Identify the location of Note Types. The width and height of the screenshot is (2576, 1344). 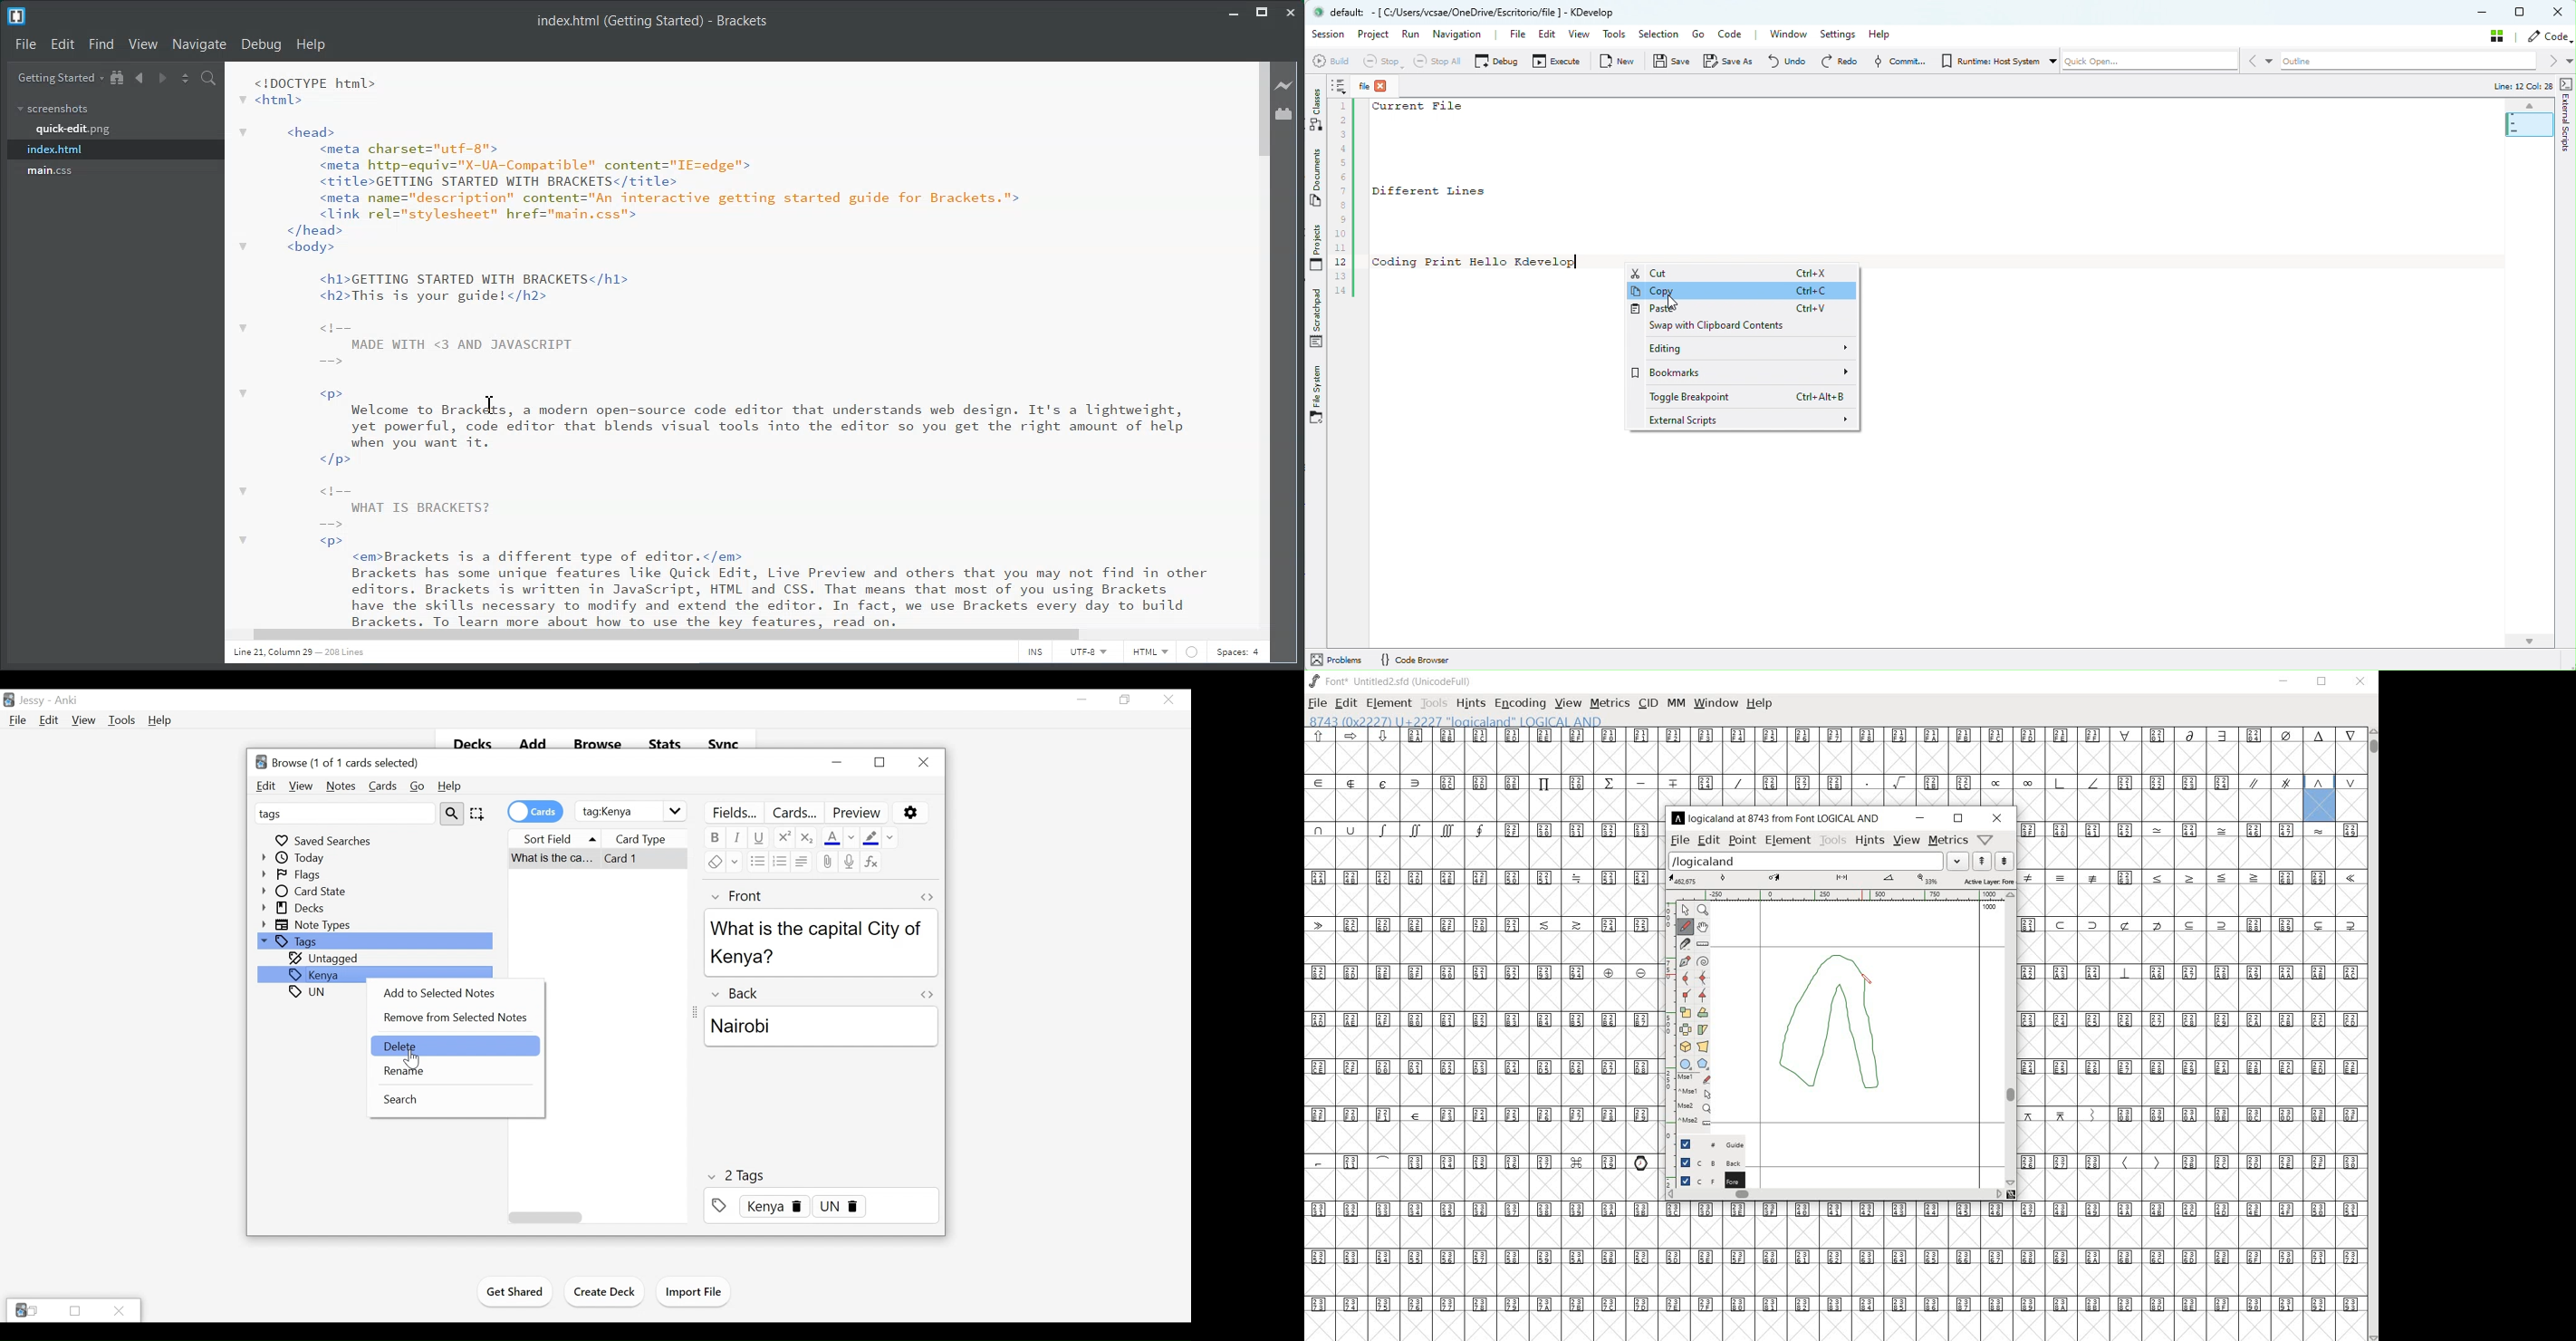
(308, 924).